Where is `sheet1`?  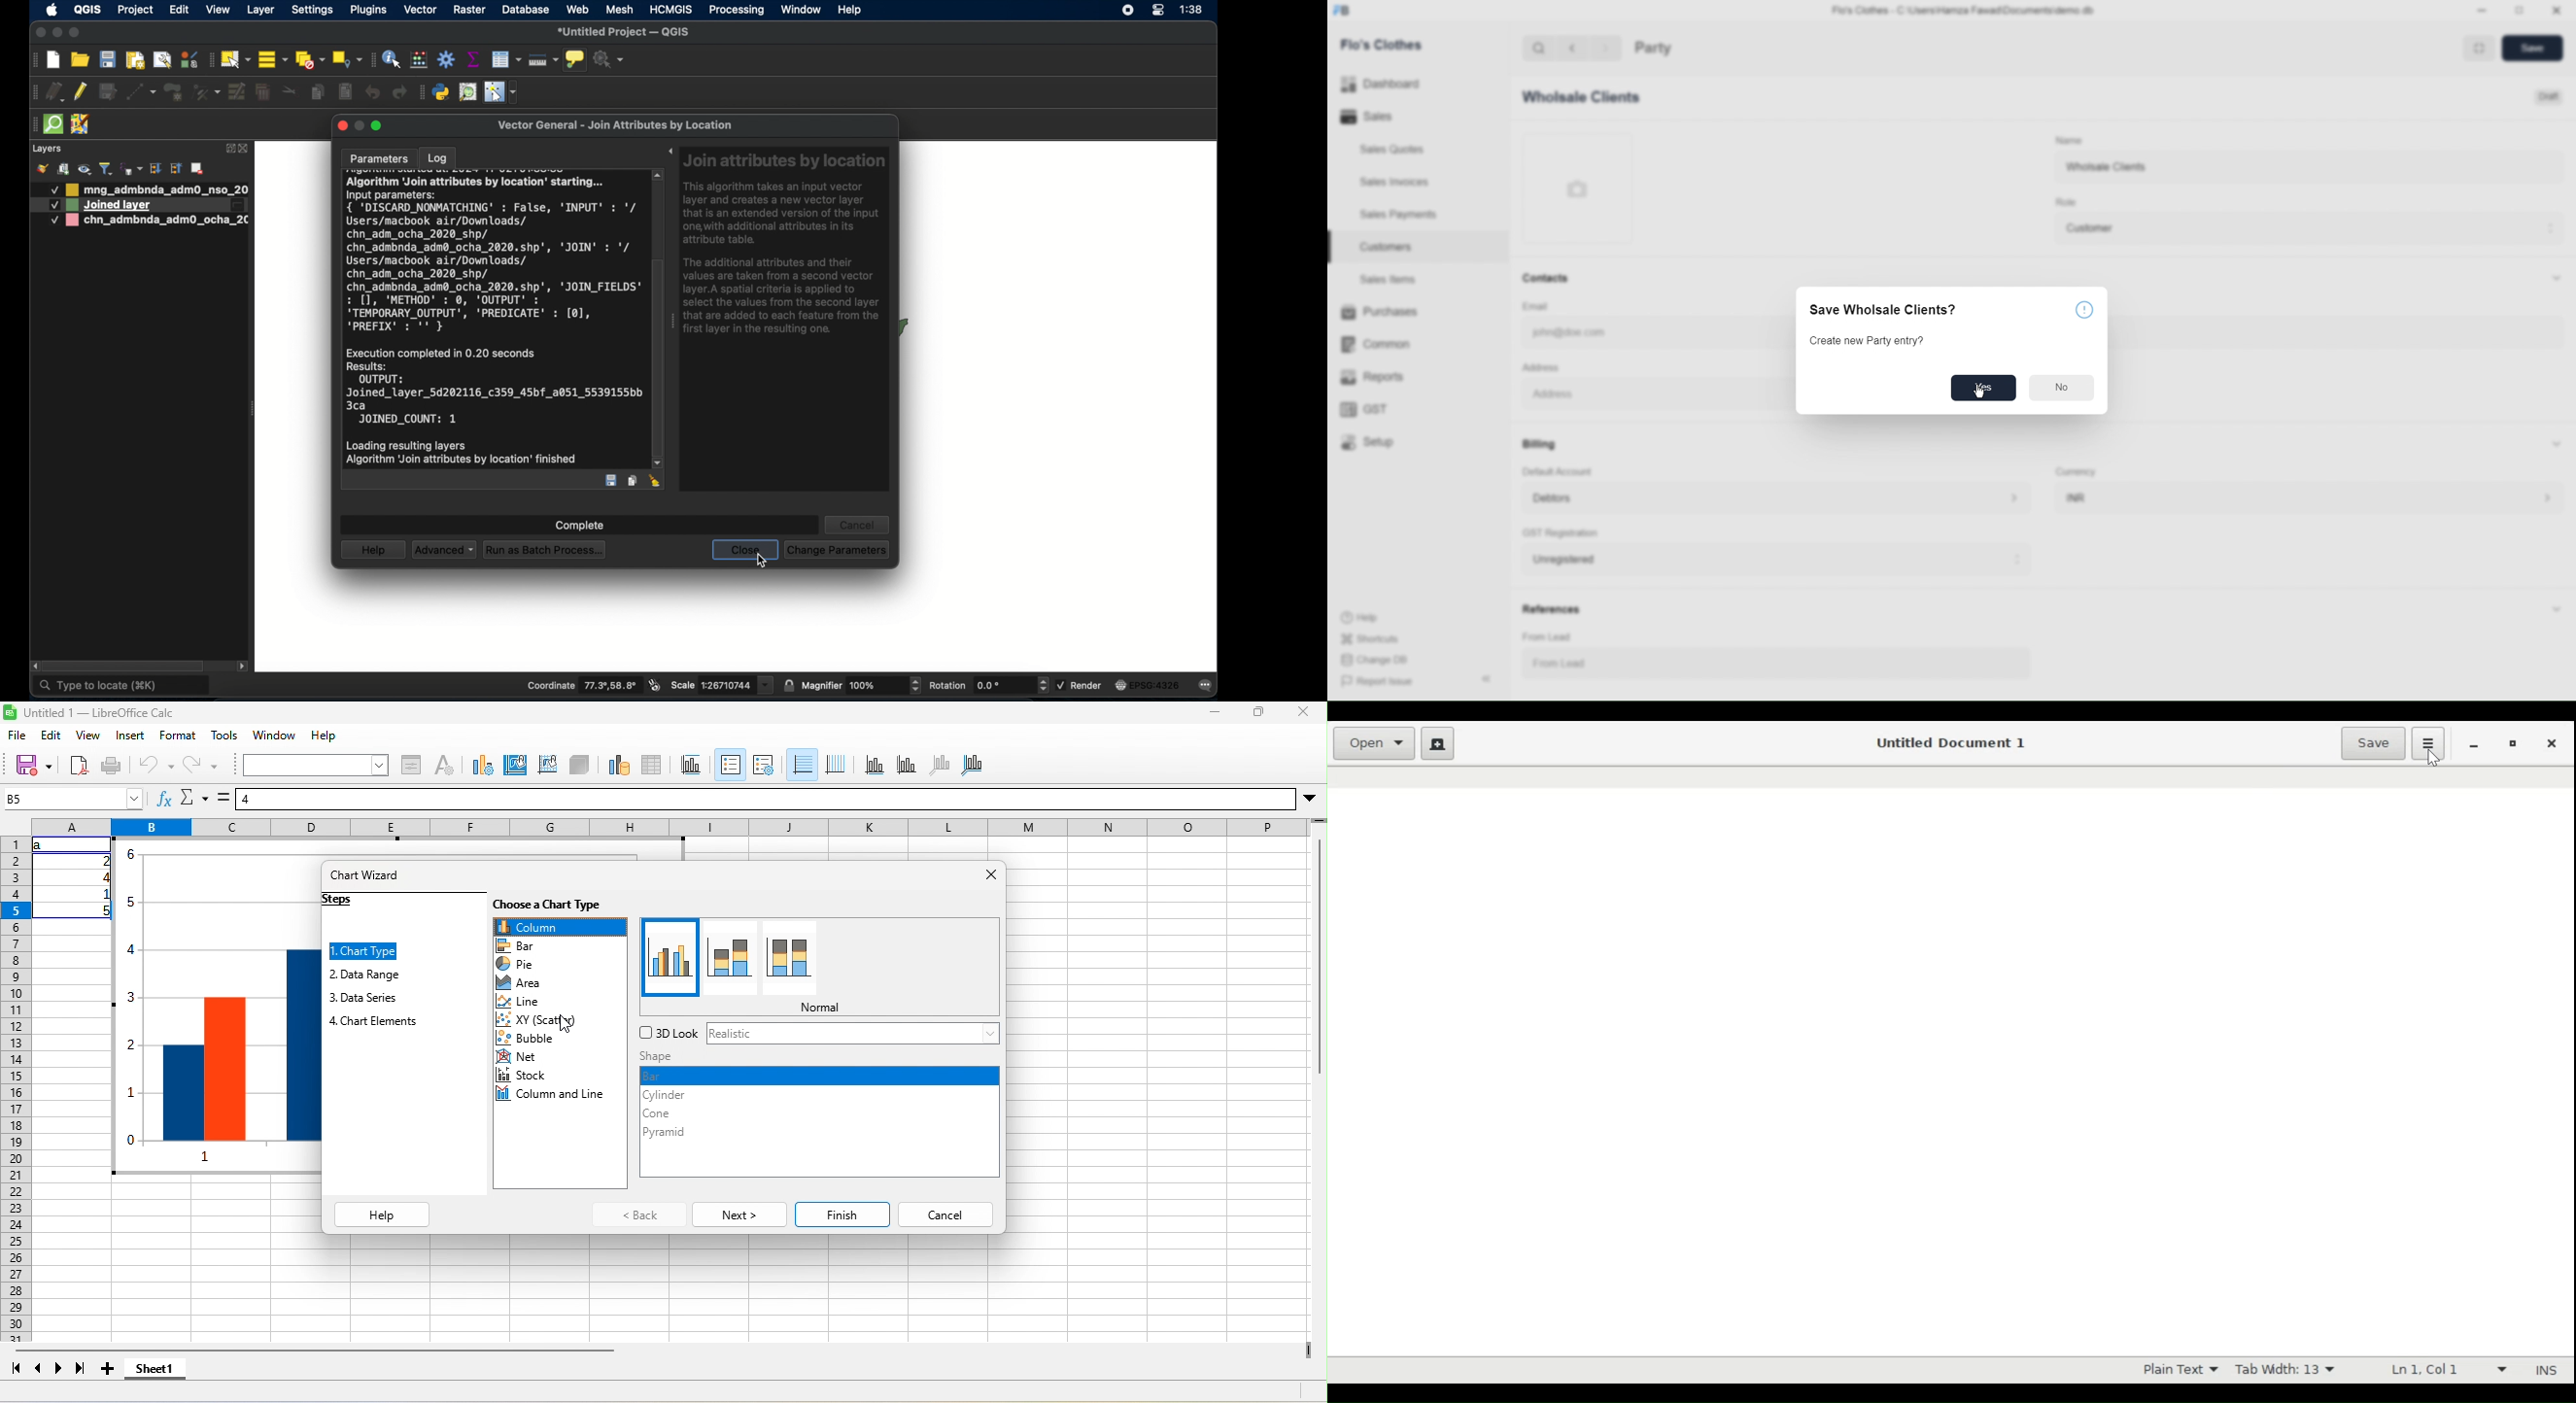
sheet1 is located at coordinates (155, 1368).